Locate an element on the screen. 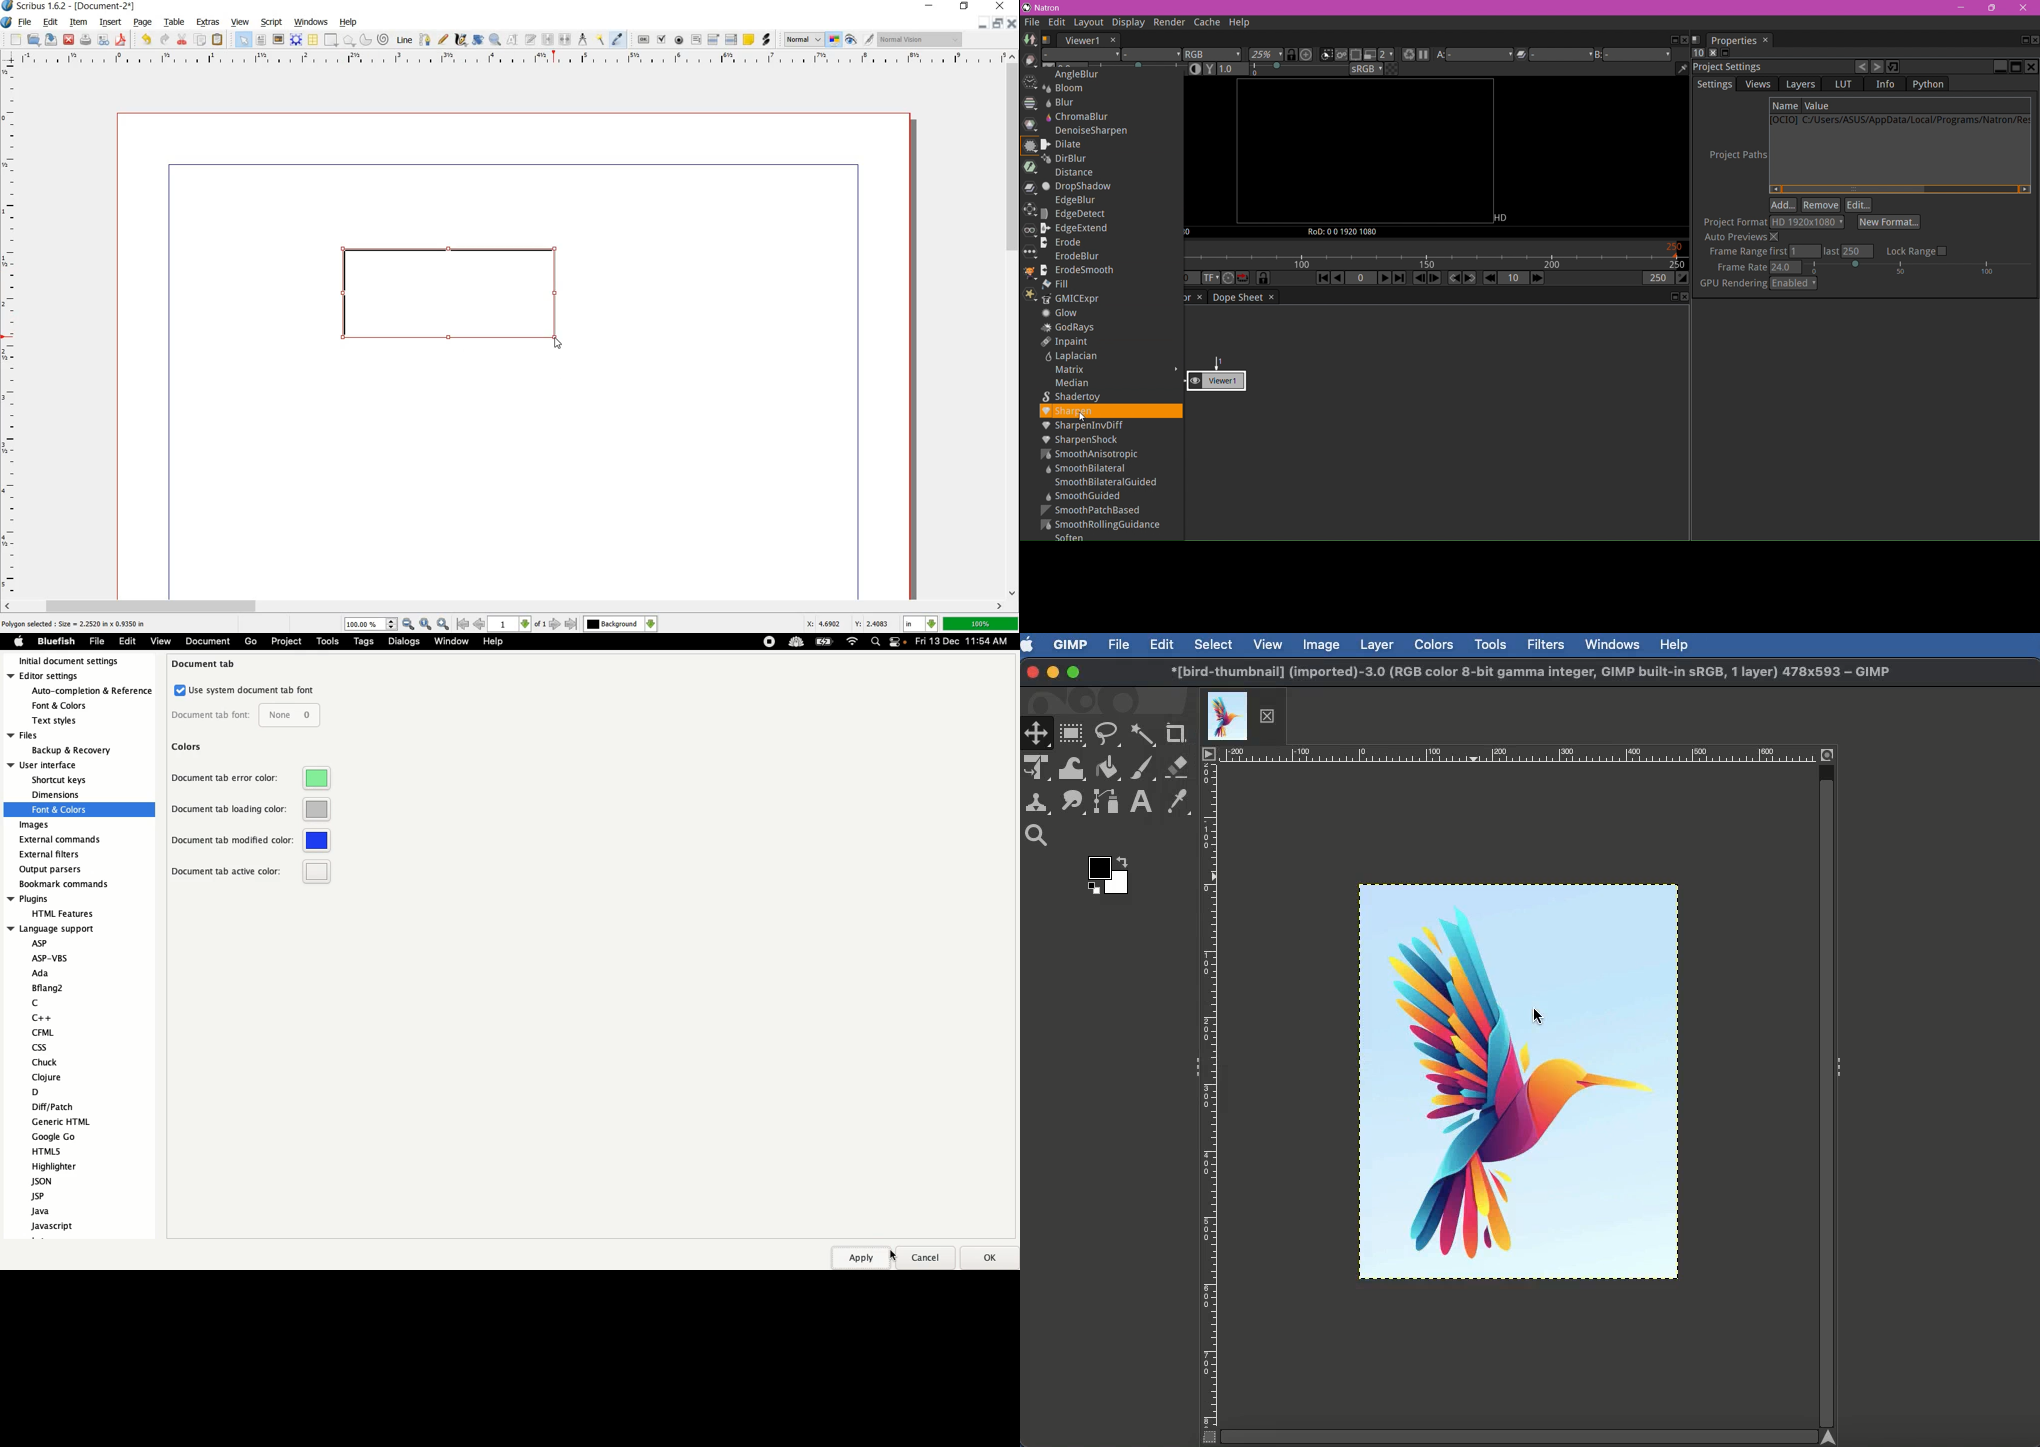 This screenshot has width=2044, height=1456. LINK ANNOTATION is located at coordinates (767, 40).